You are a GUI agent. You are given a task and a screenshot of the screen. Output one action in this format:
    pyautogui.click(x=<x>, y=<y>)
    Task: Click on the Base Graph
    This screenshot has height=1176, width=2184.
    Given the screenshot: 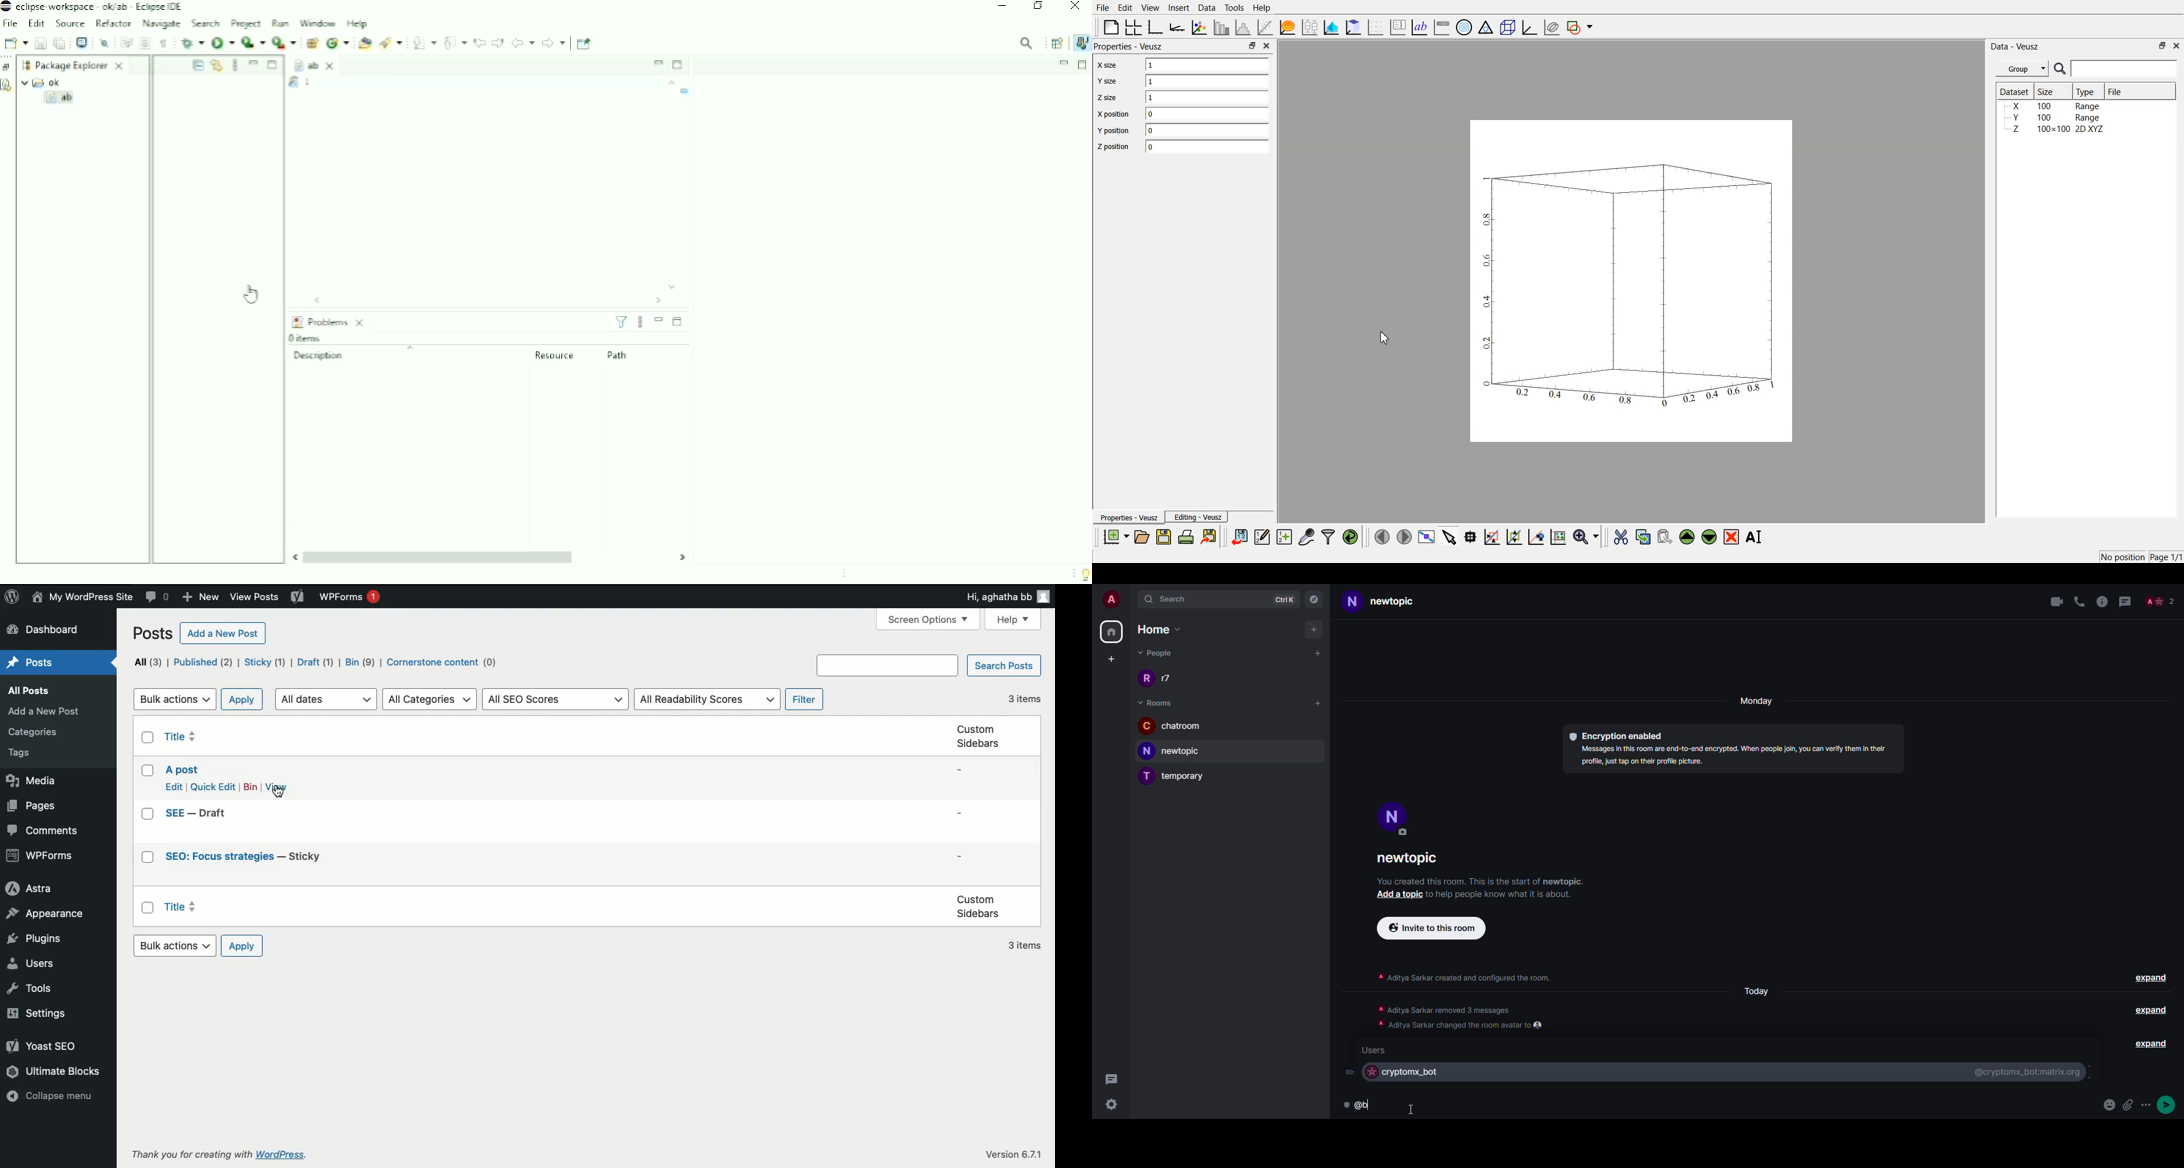 What is the action you would take?
    pyautogui.click(x=1156, y=27)
    